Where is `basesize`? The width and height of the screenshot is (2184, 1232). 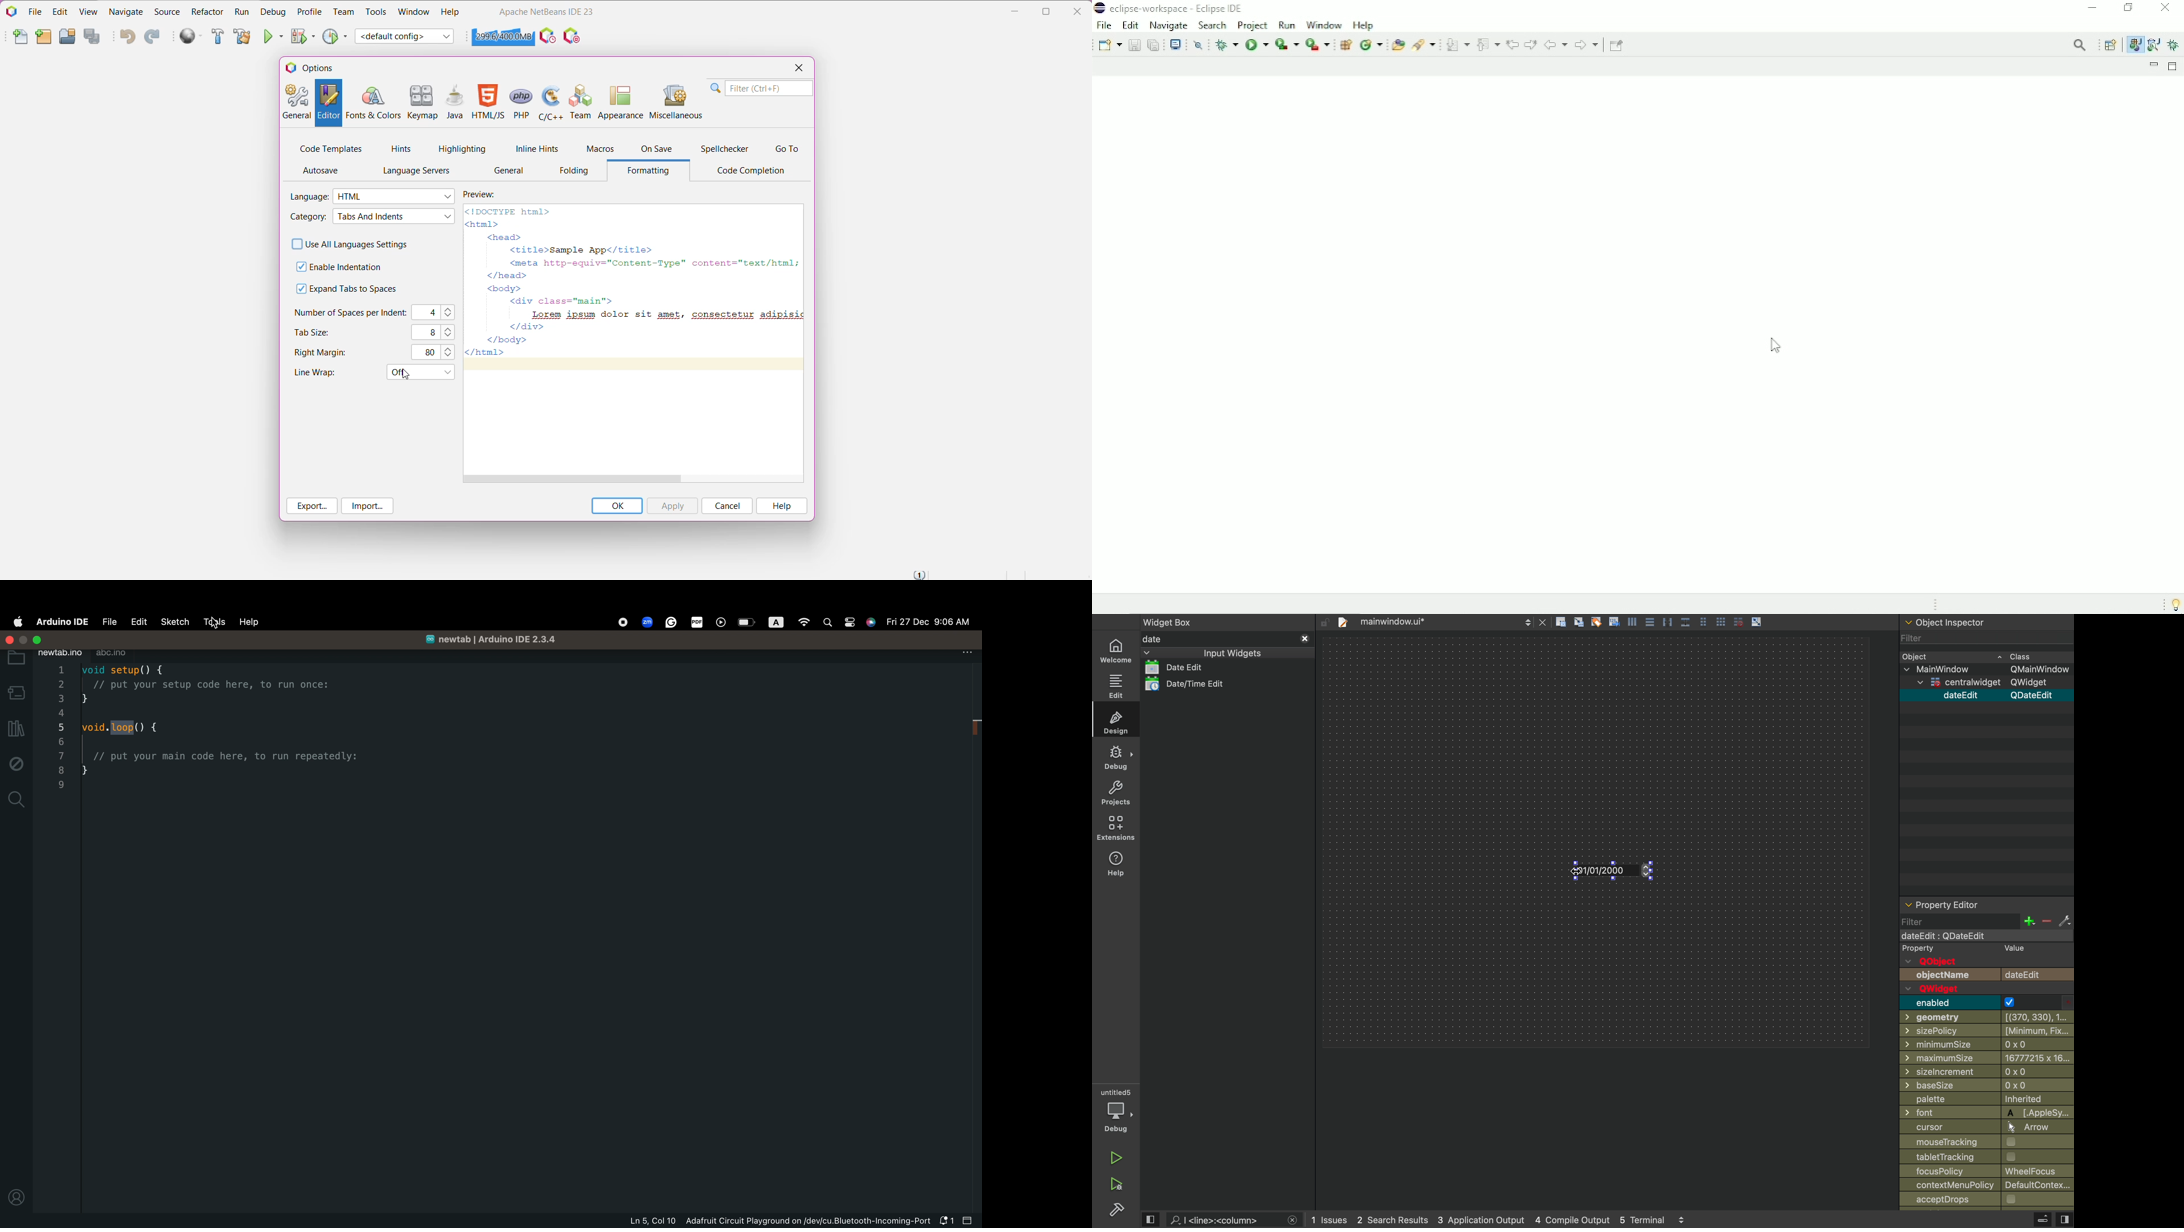
basesize is located at coordinates (1983, 1085).